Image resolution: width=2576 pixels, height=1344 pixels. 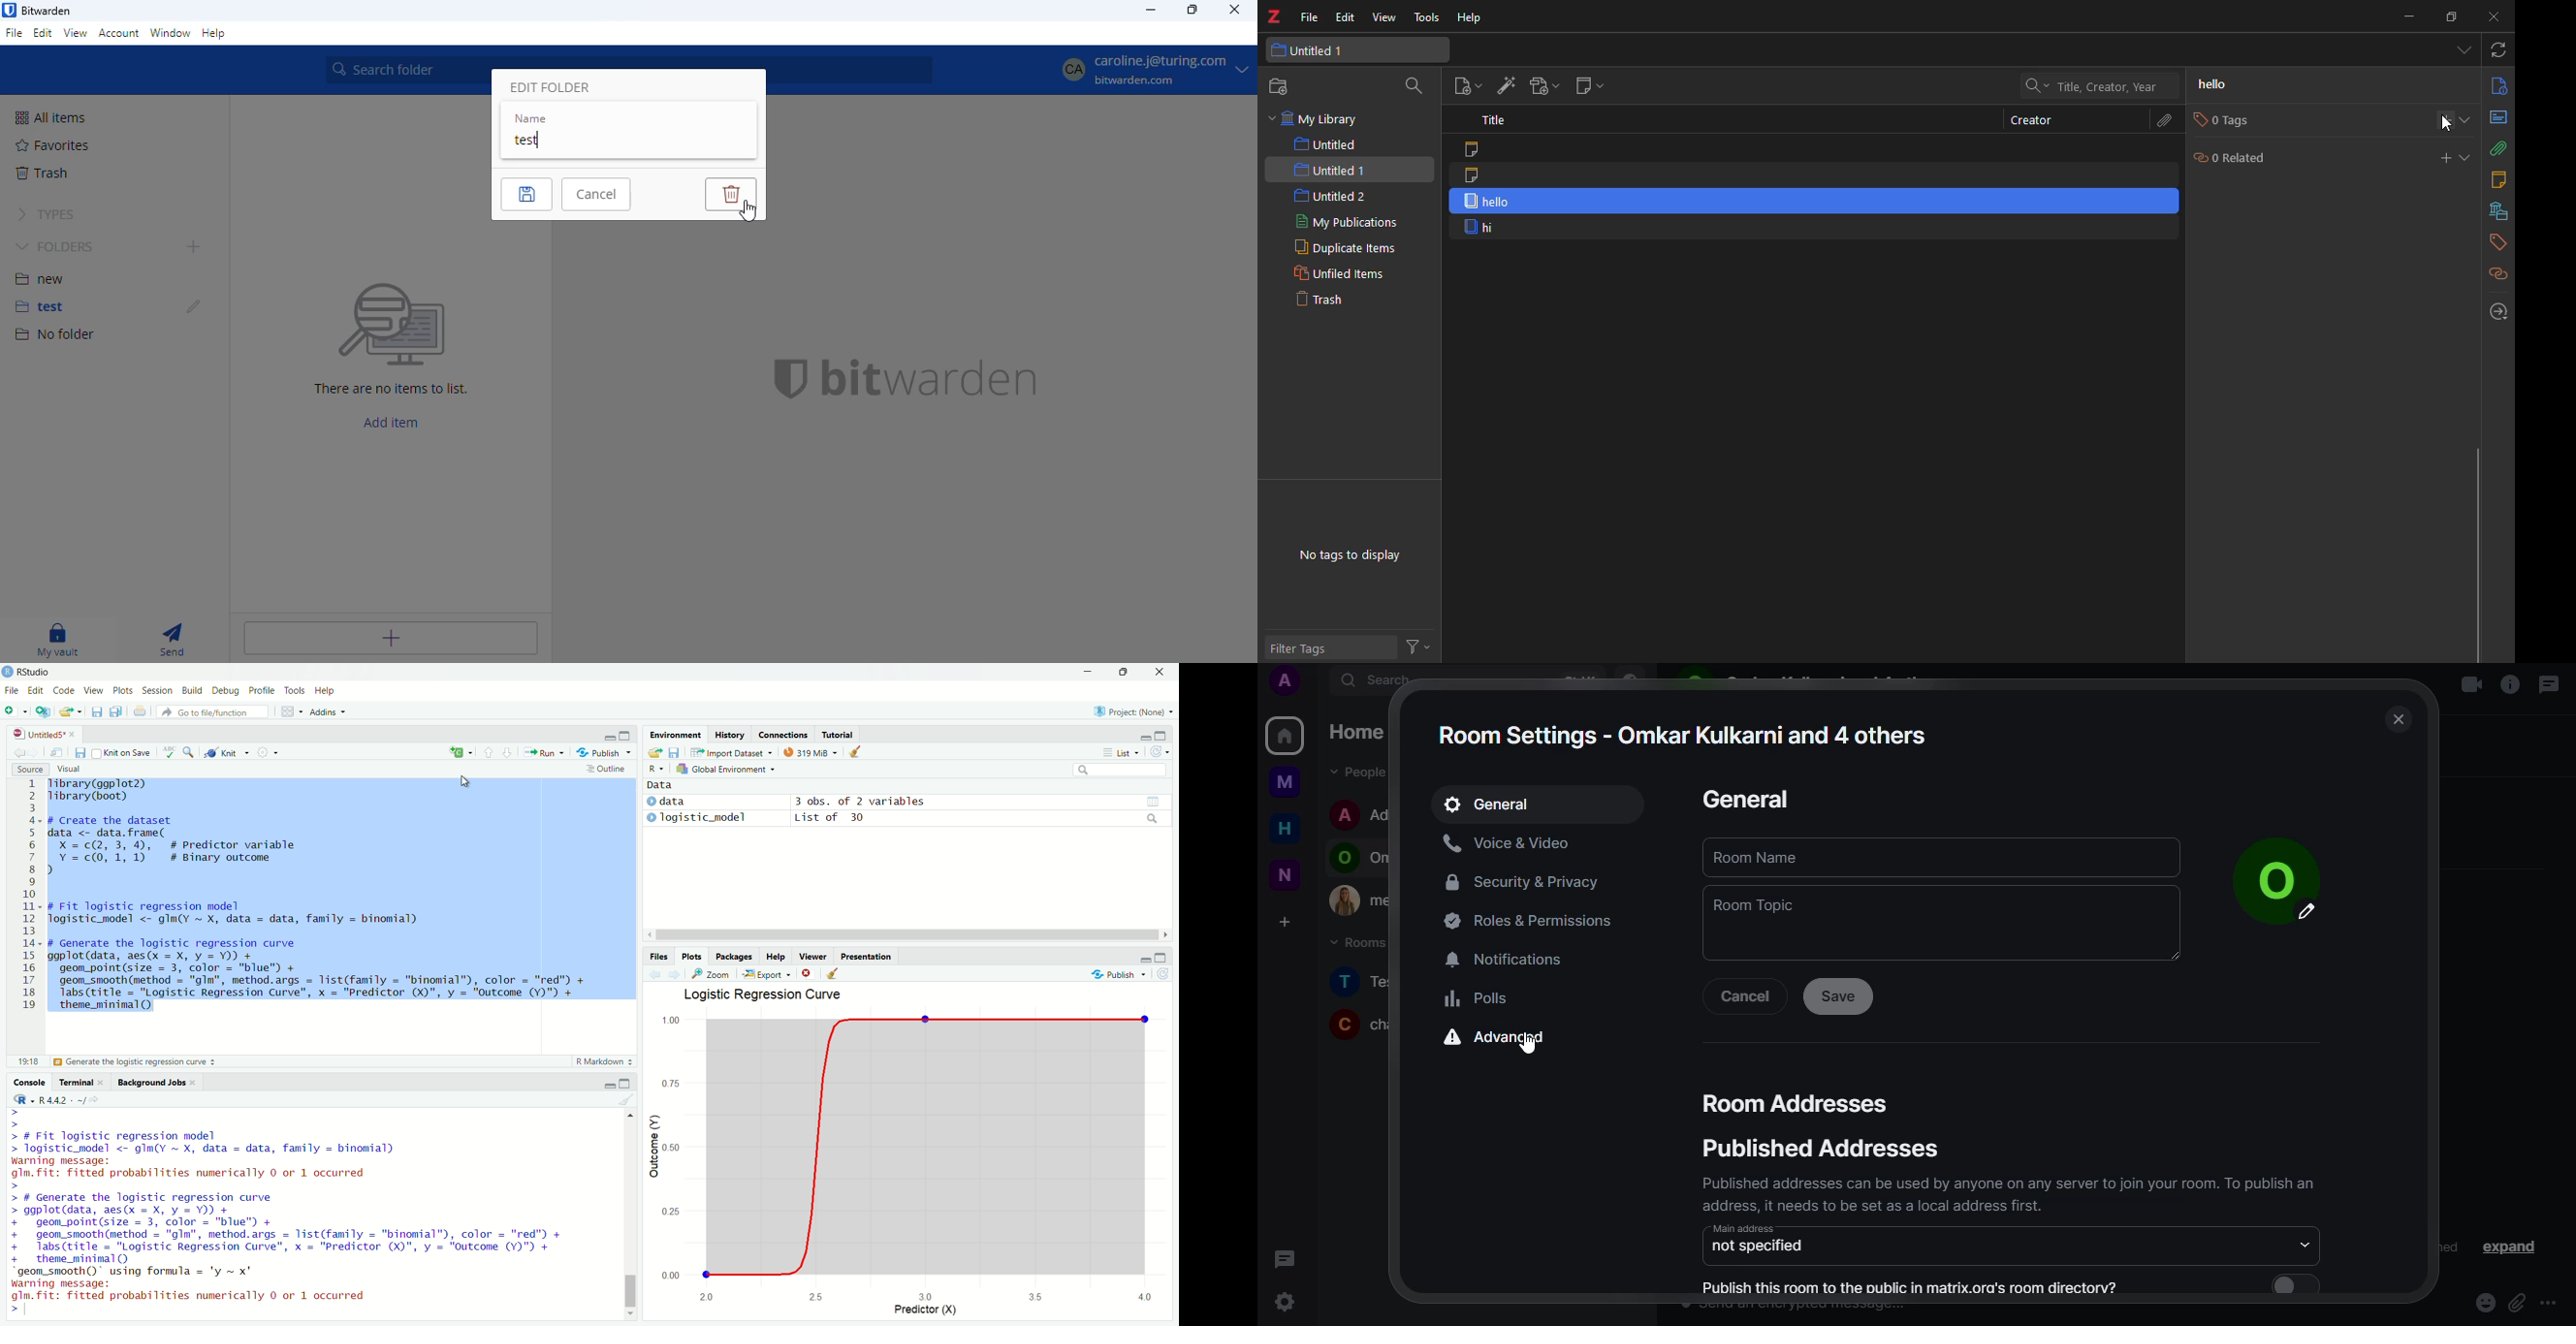 What do you see at coordinates (56, 753) in the screenshot?
I see `Show in new window` at bounding box center [56, 753].